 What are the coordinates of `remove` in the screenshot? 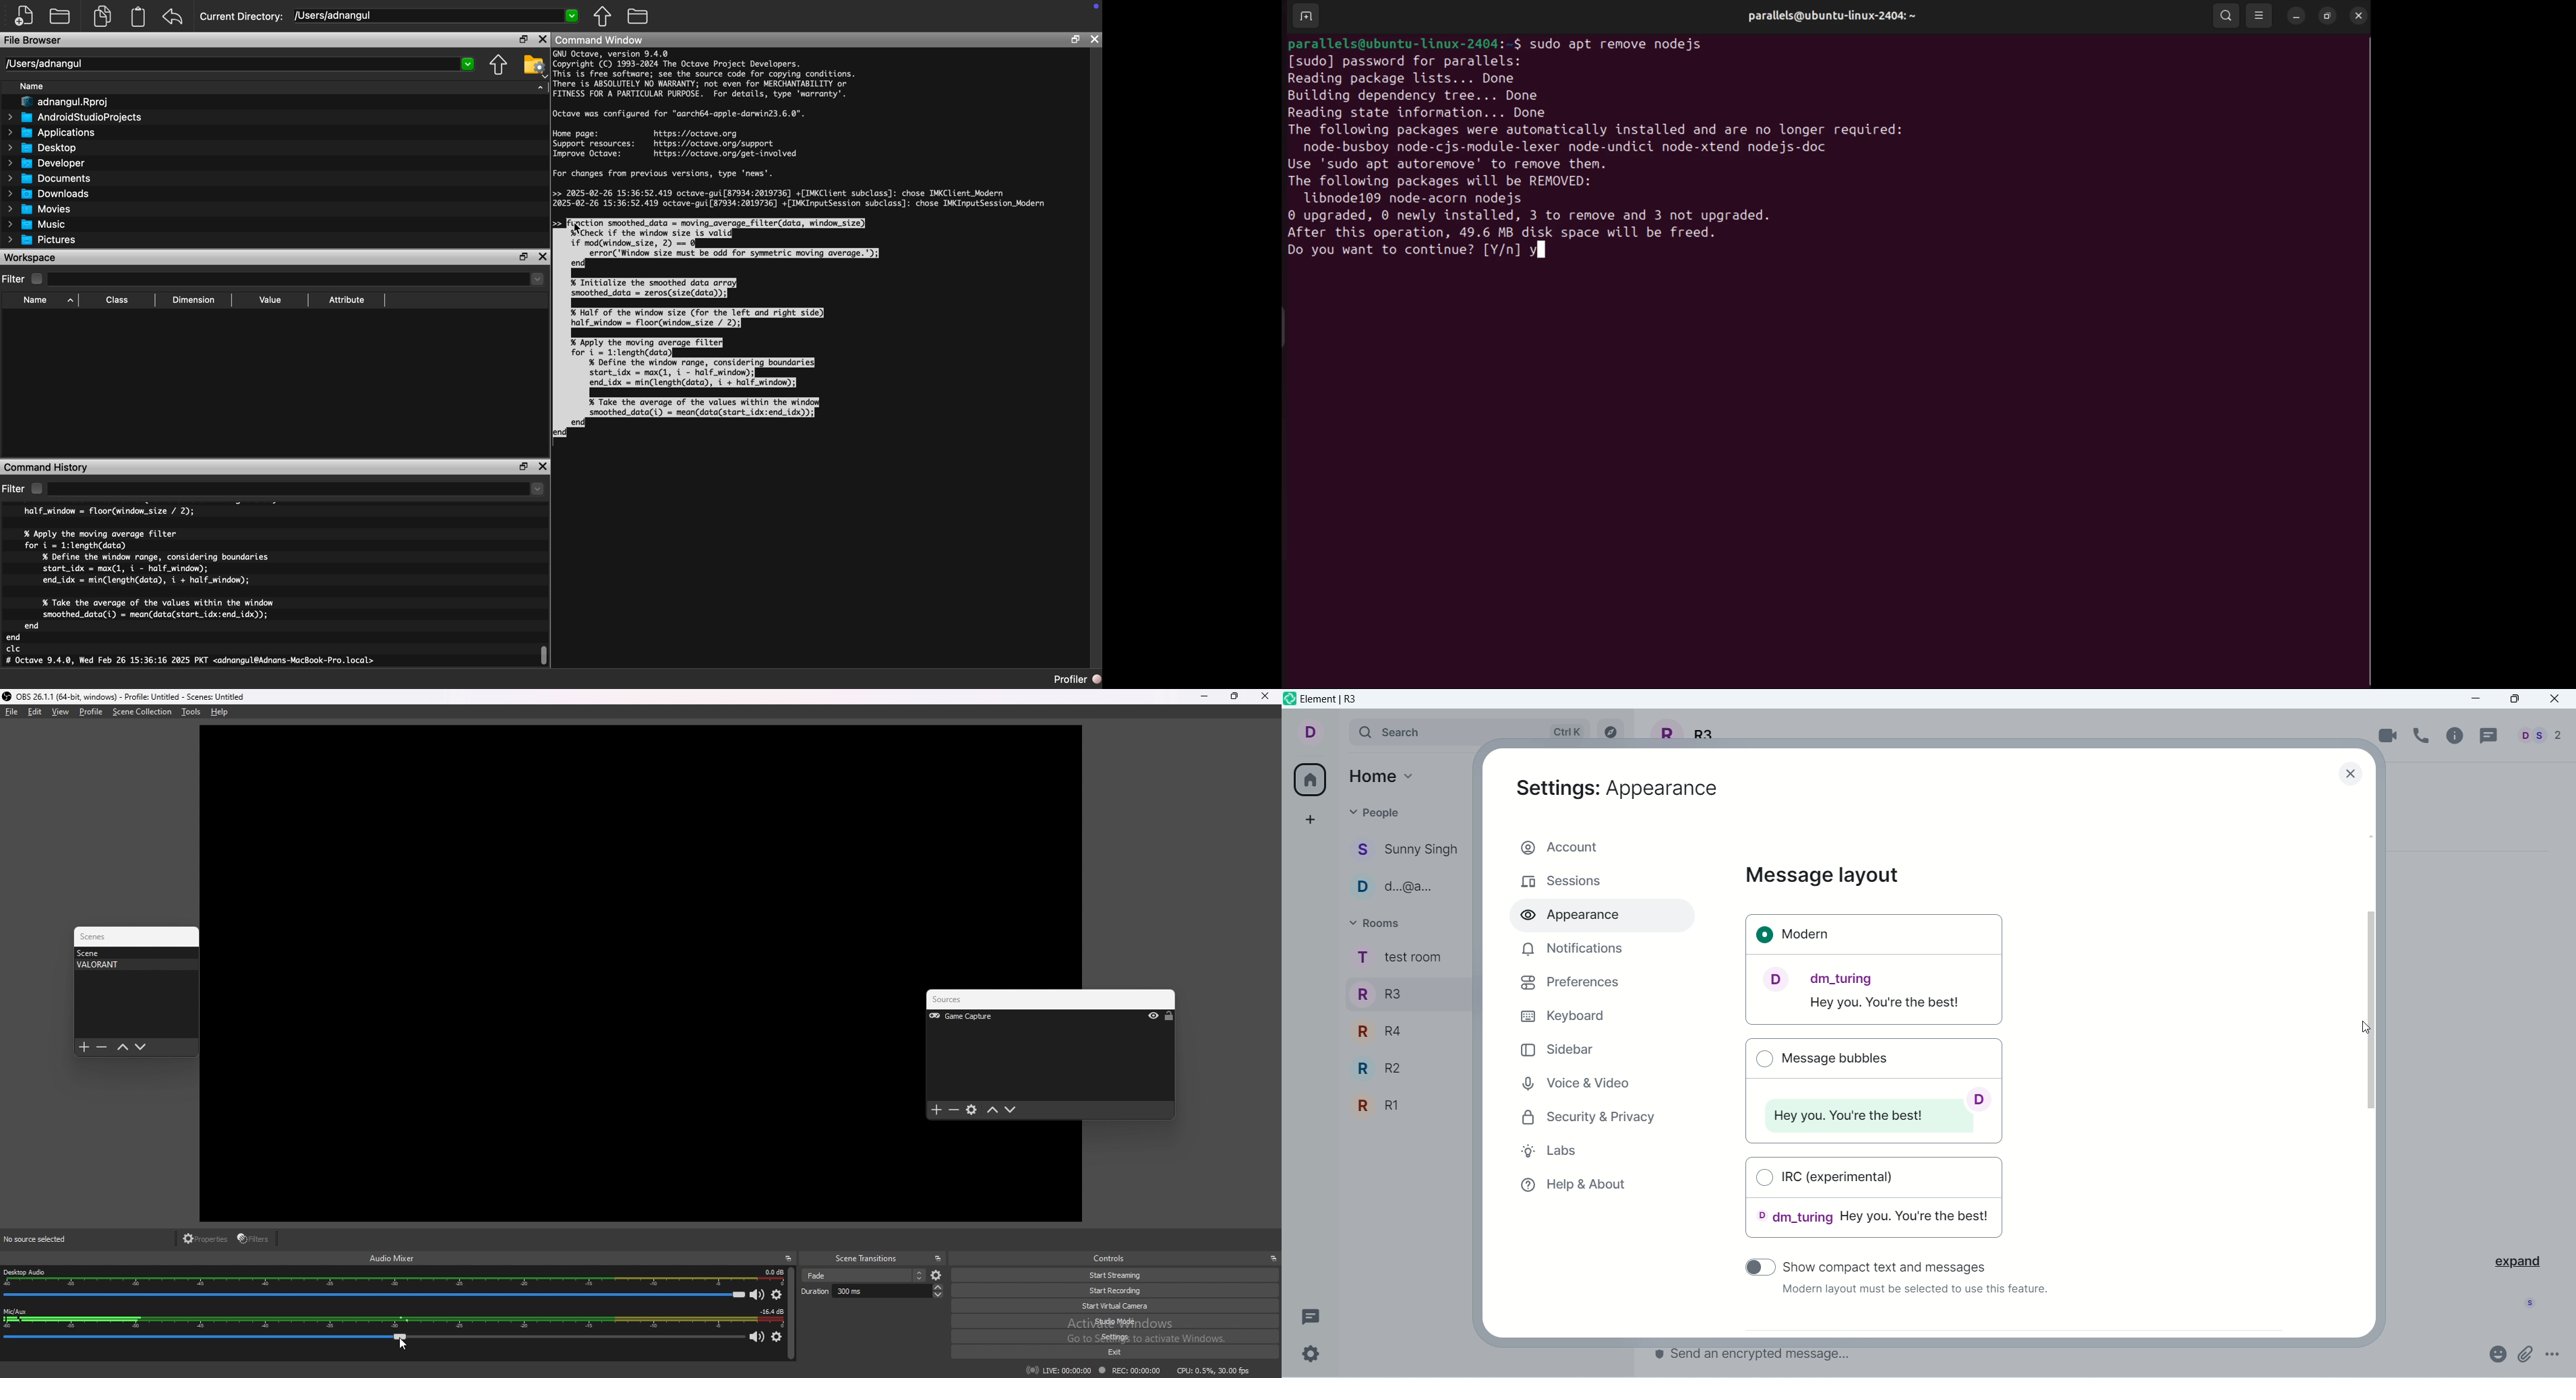 It's located at (955, 1111).